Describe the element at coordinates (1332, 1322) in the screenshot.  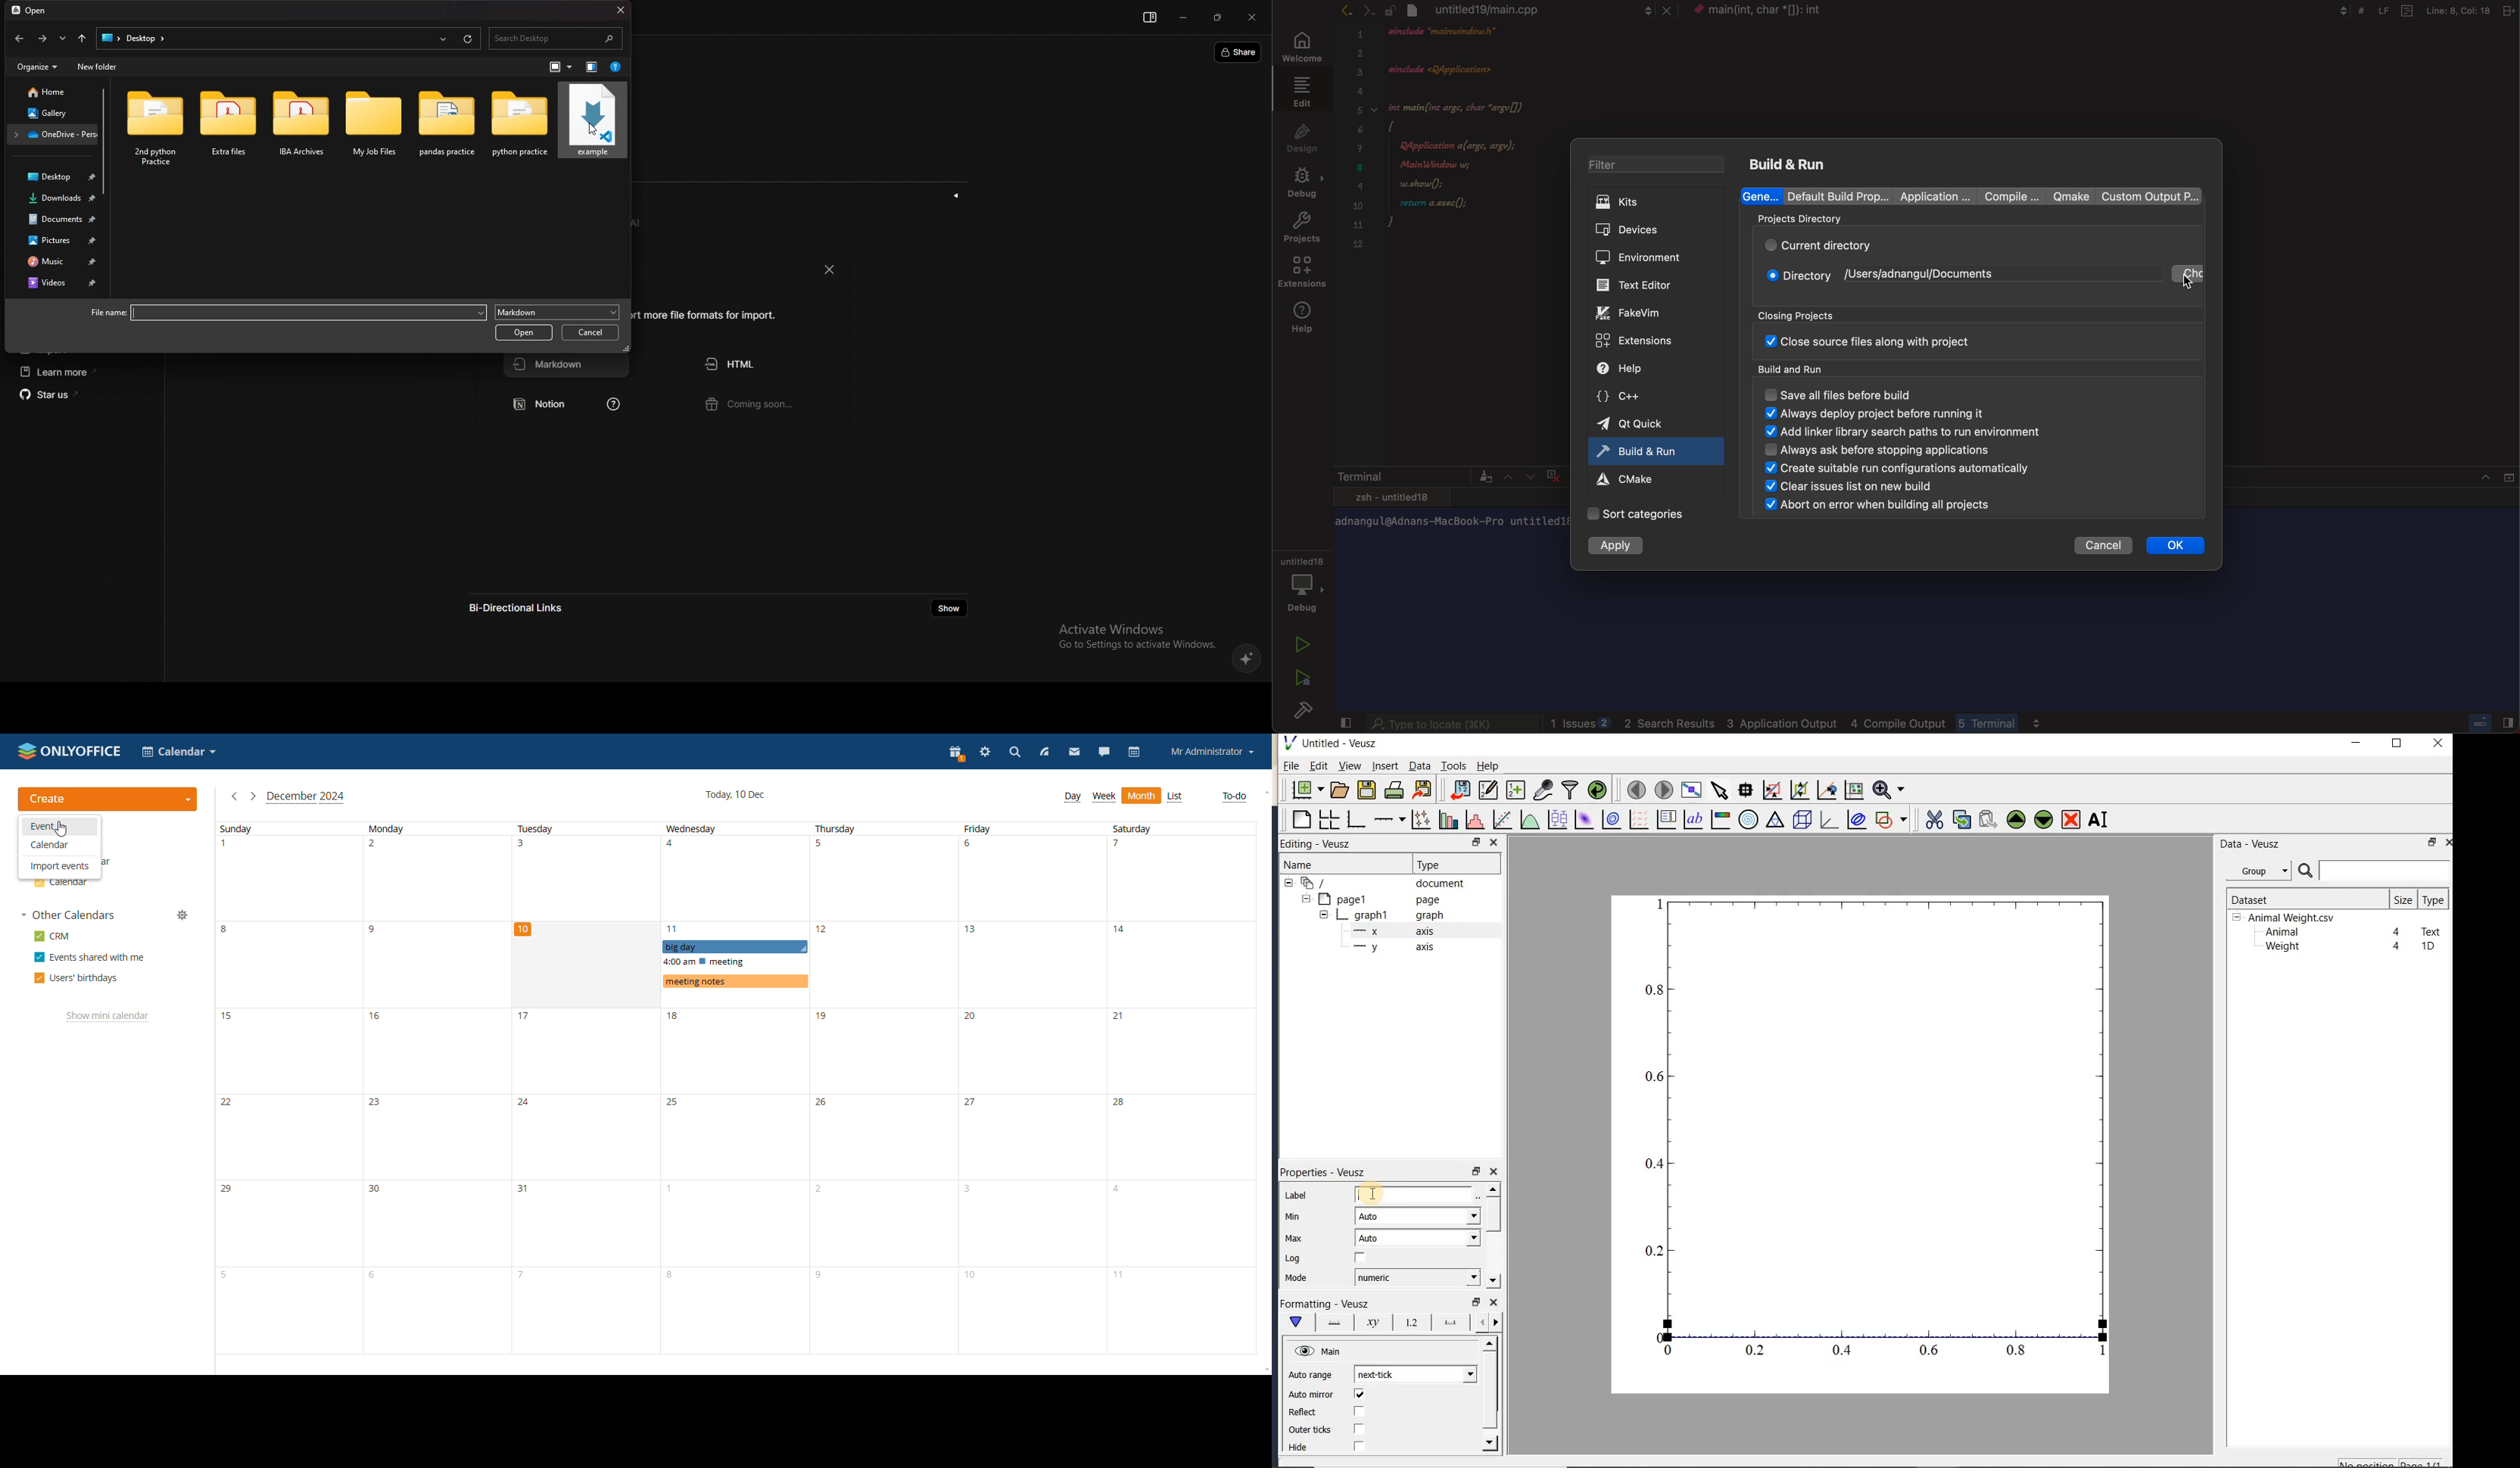
I see `axis line` at that location.